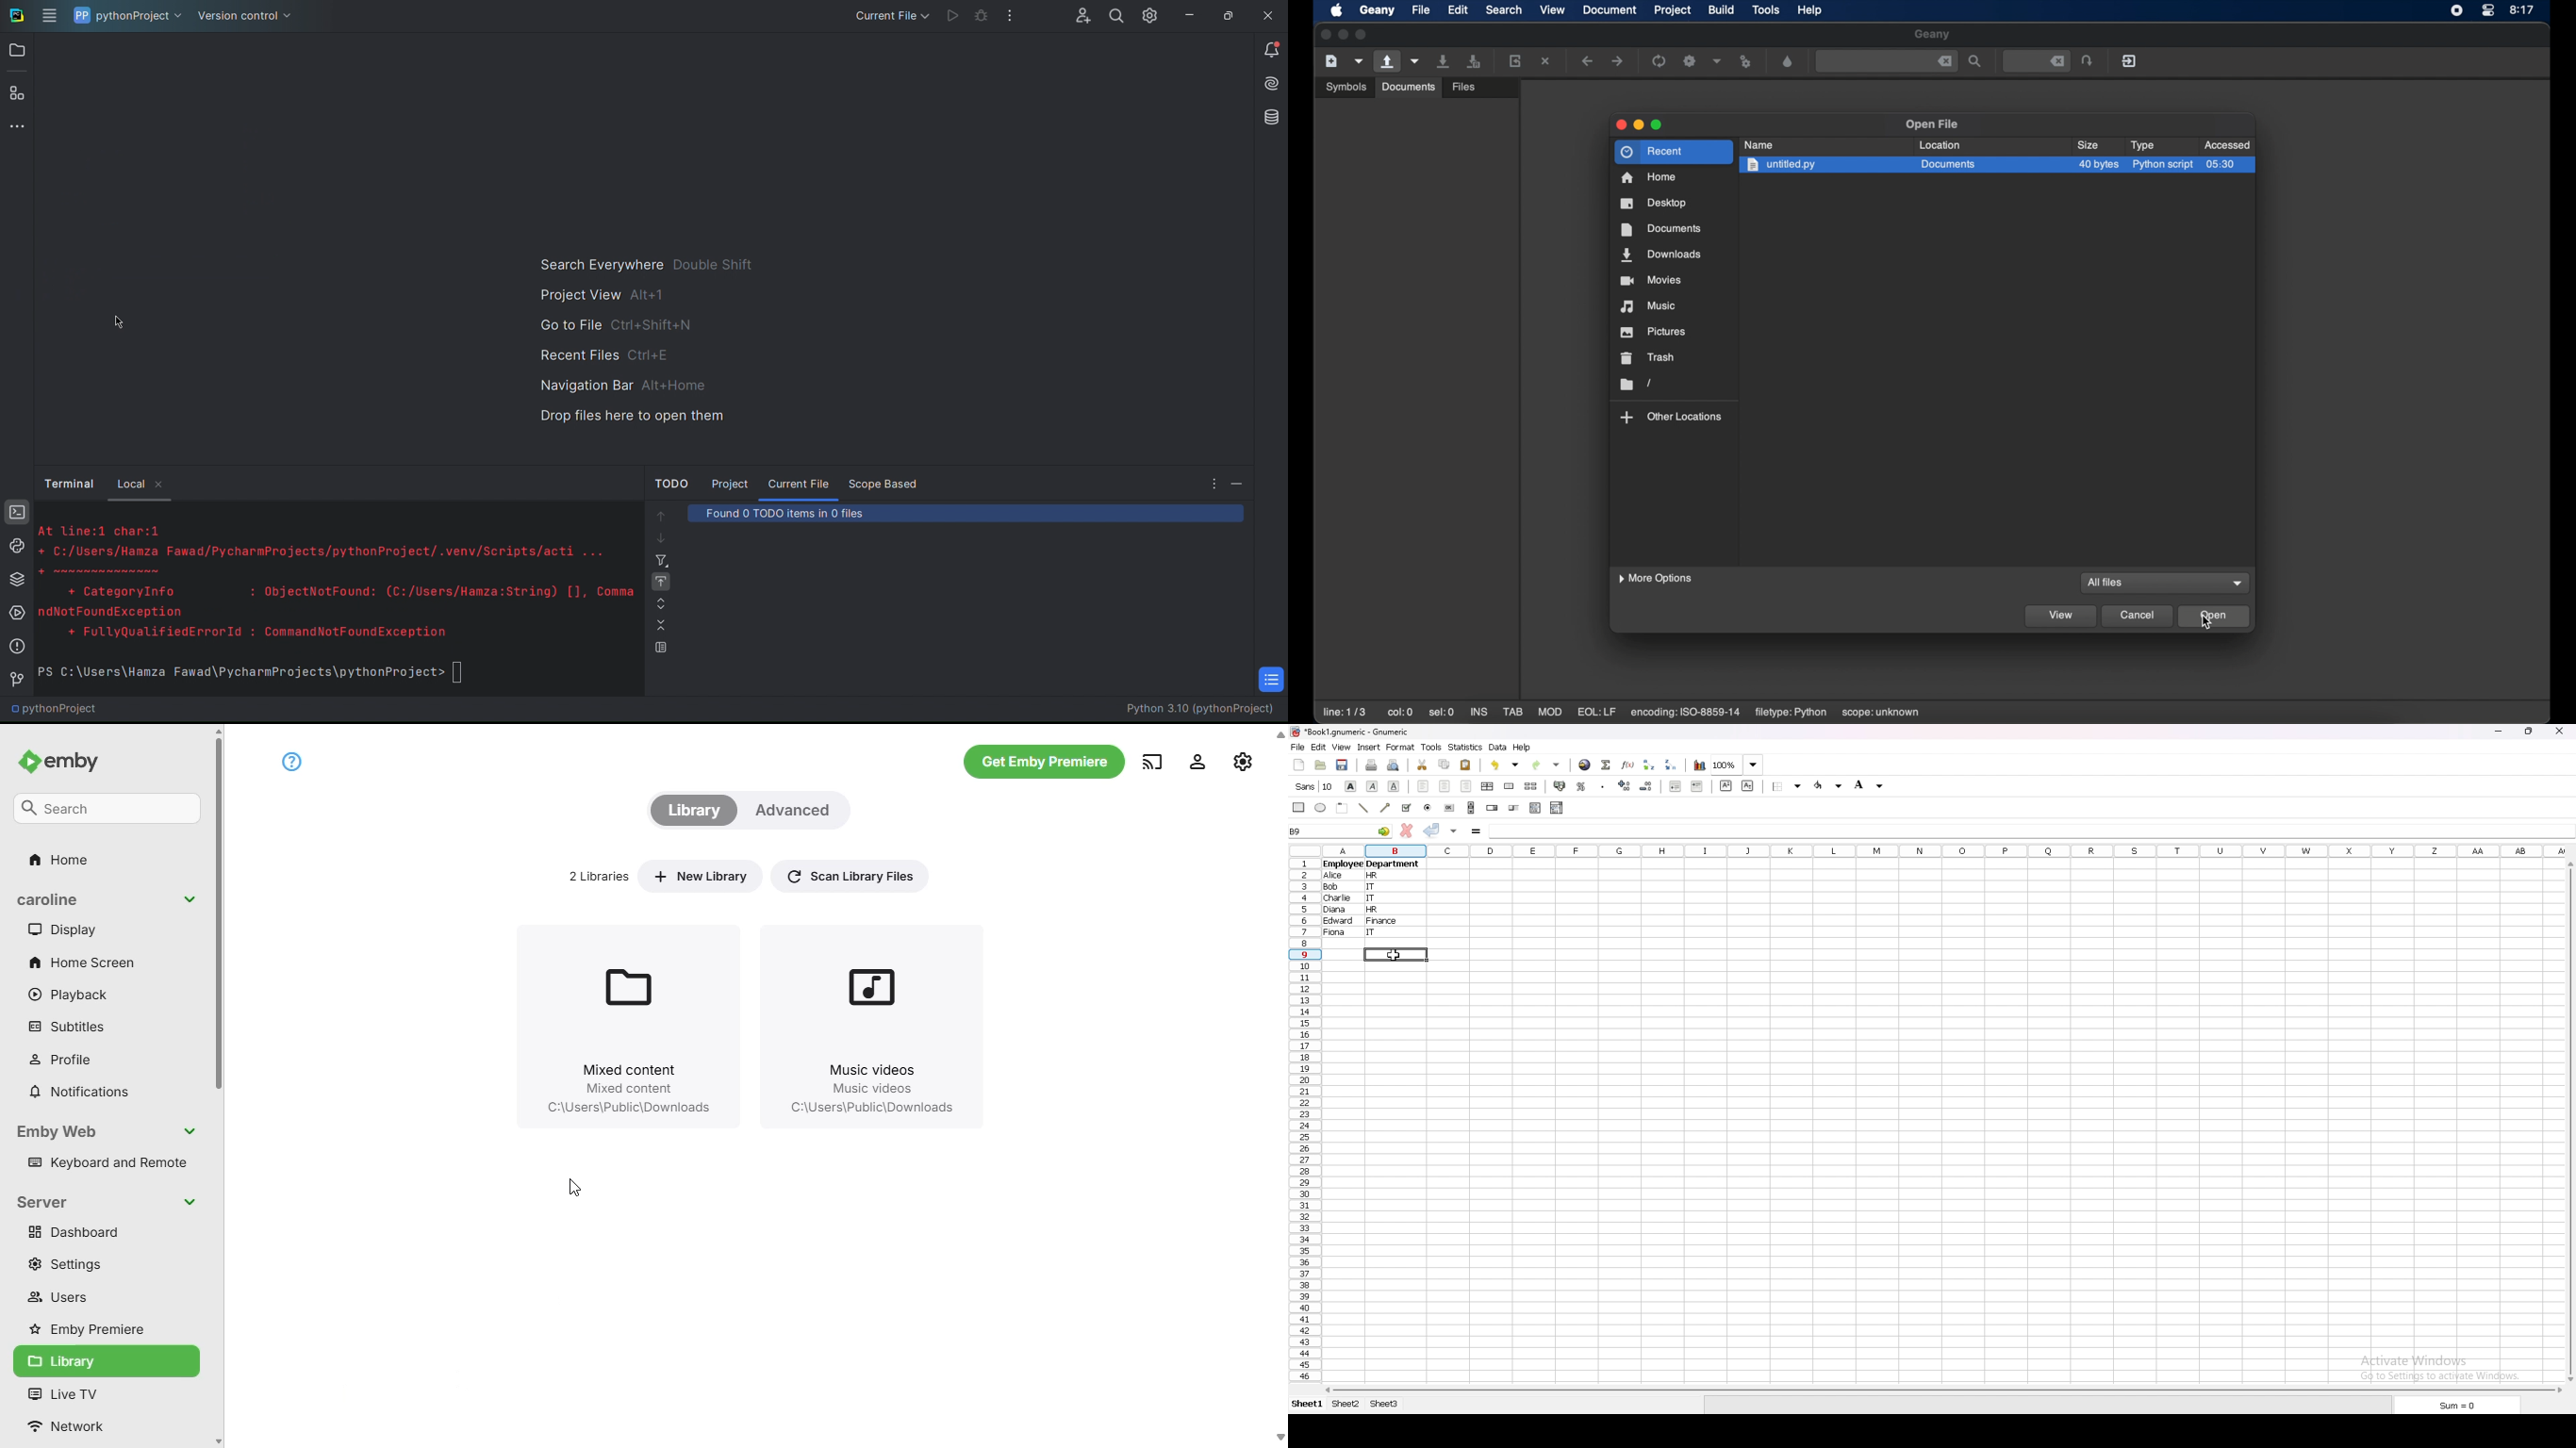 This screenshot has width=2576, height=1456. I want to click on Expand, so click(659, 602).